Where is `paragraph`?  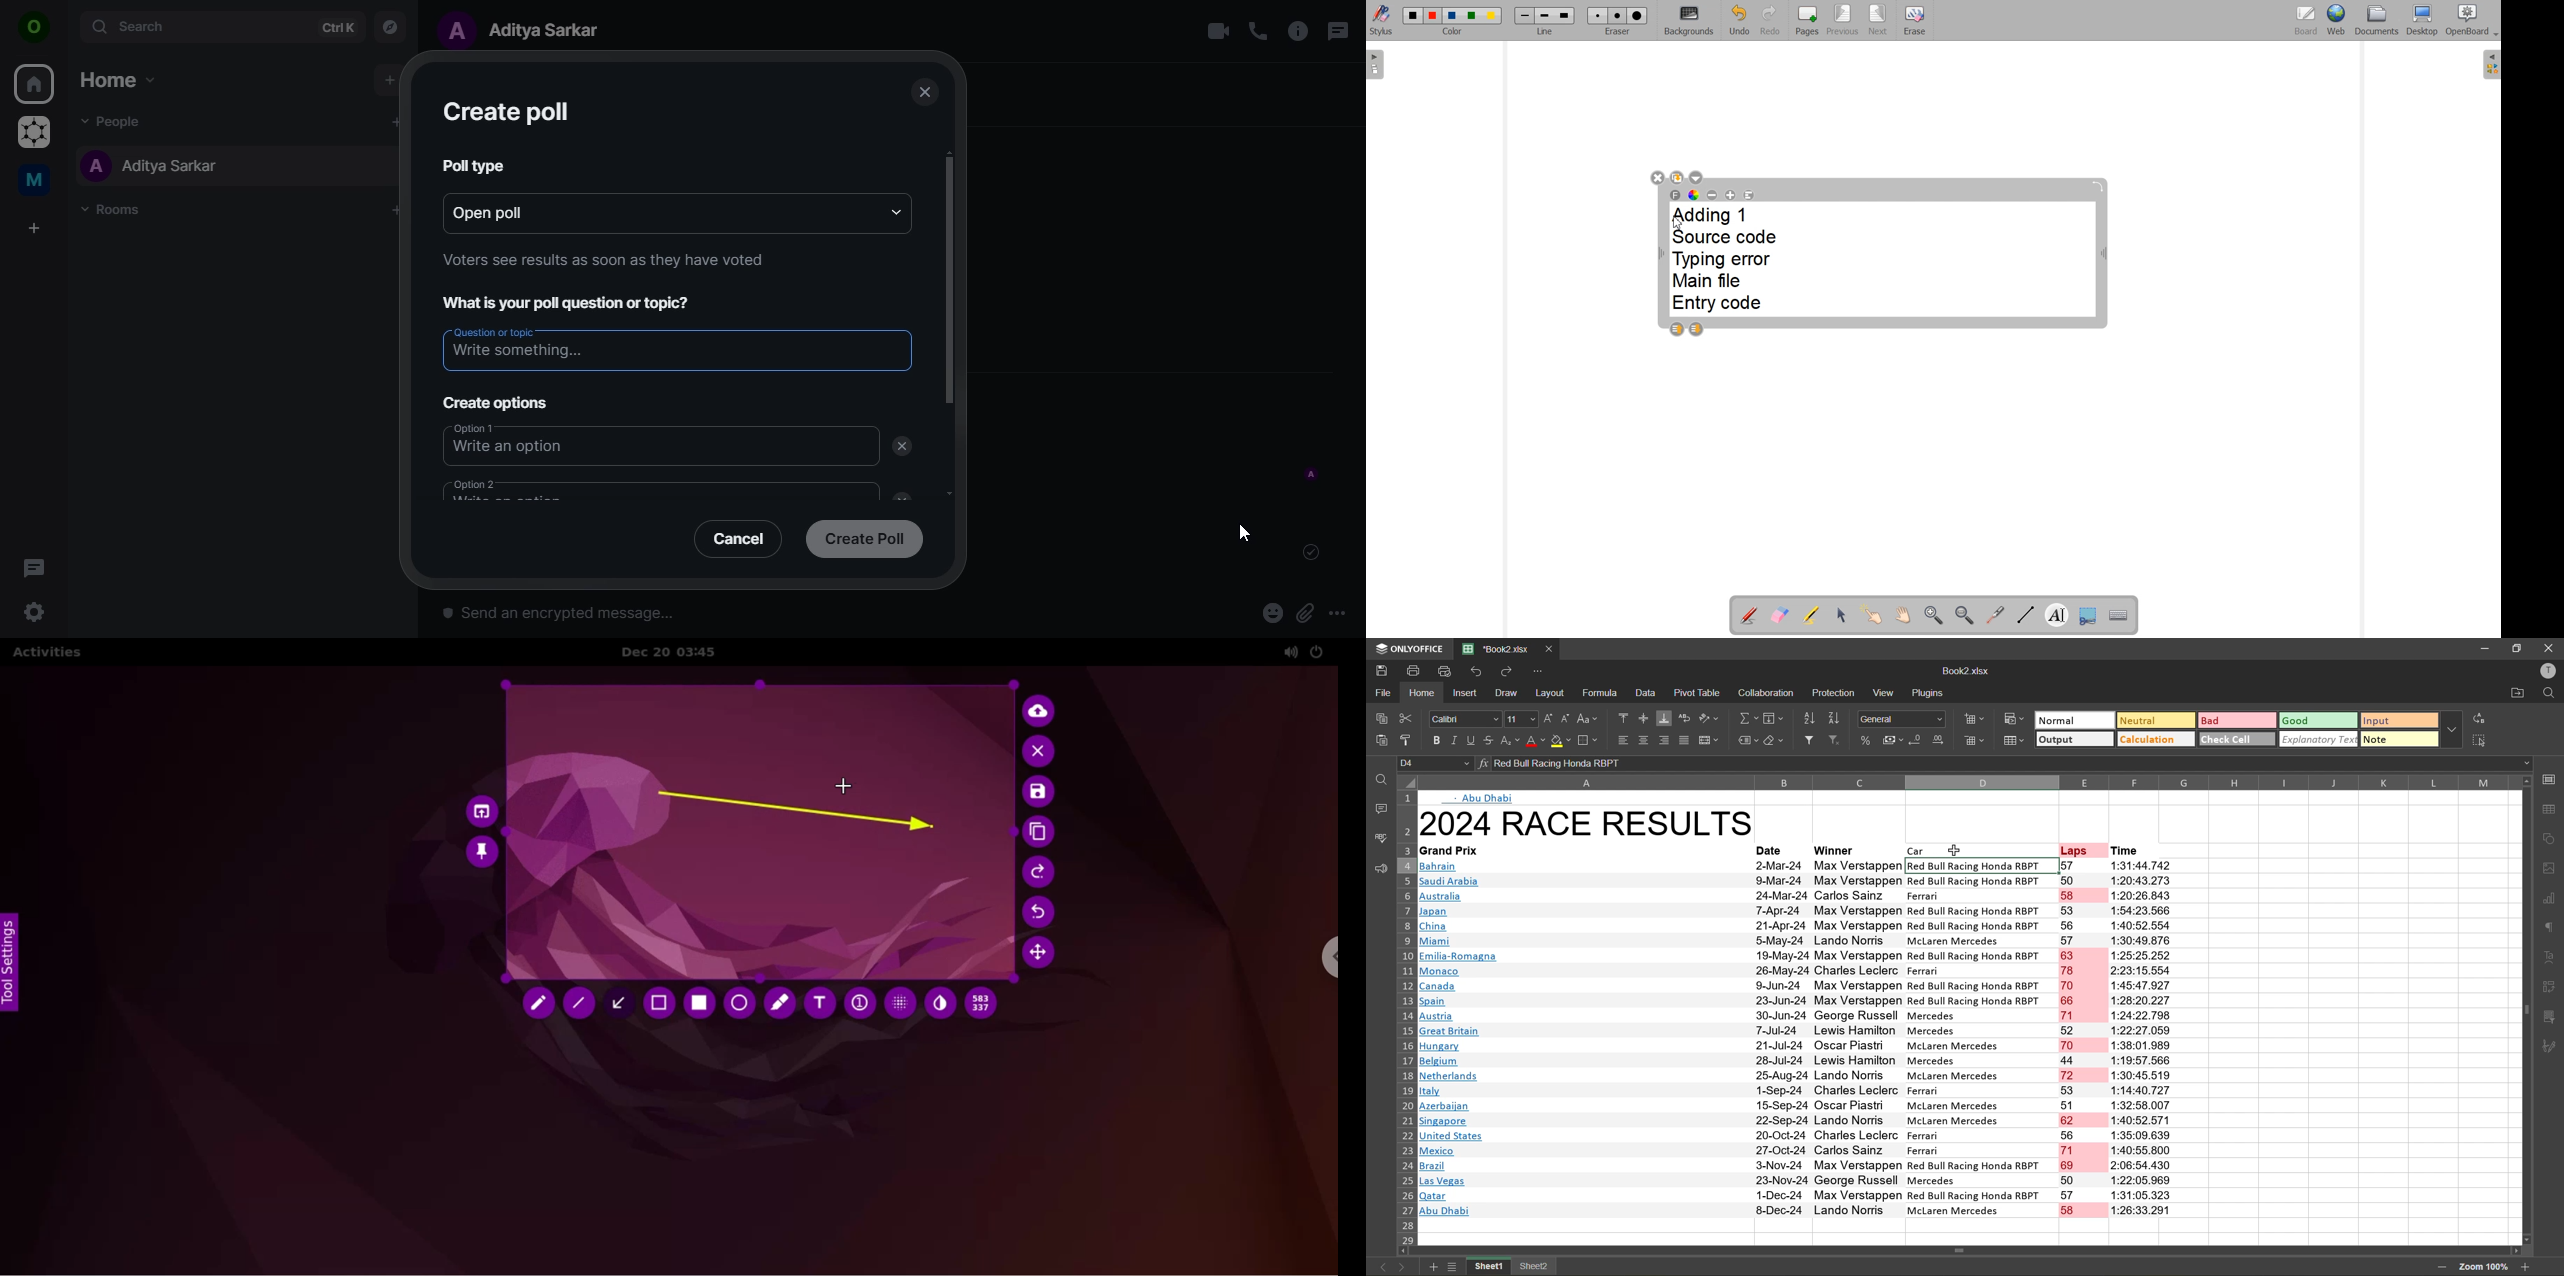 paragraph is located at coordinates (2550, 930).